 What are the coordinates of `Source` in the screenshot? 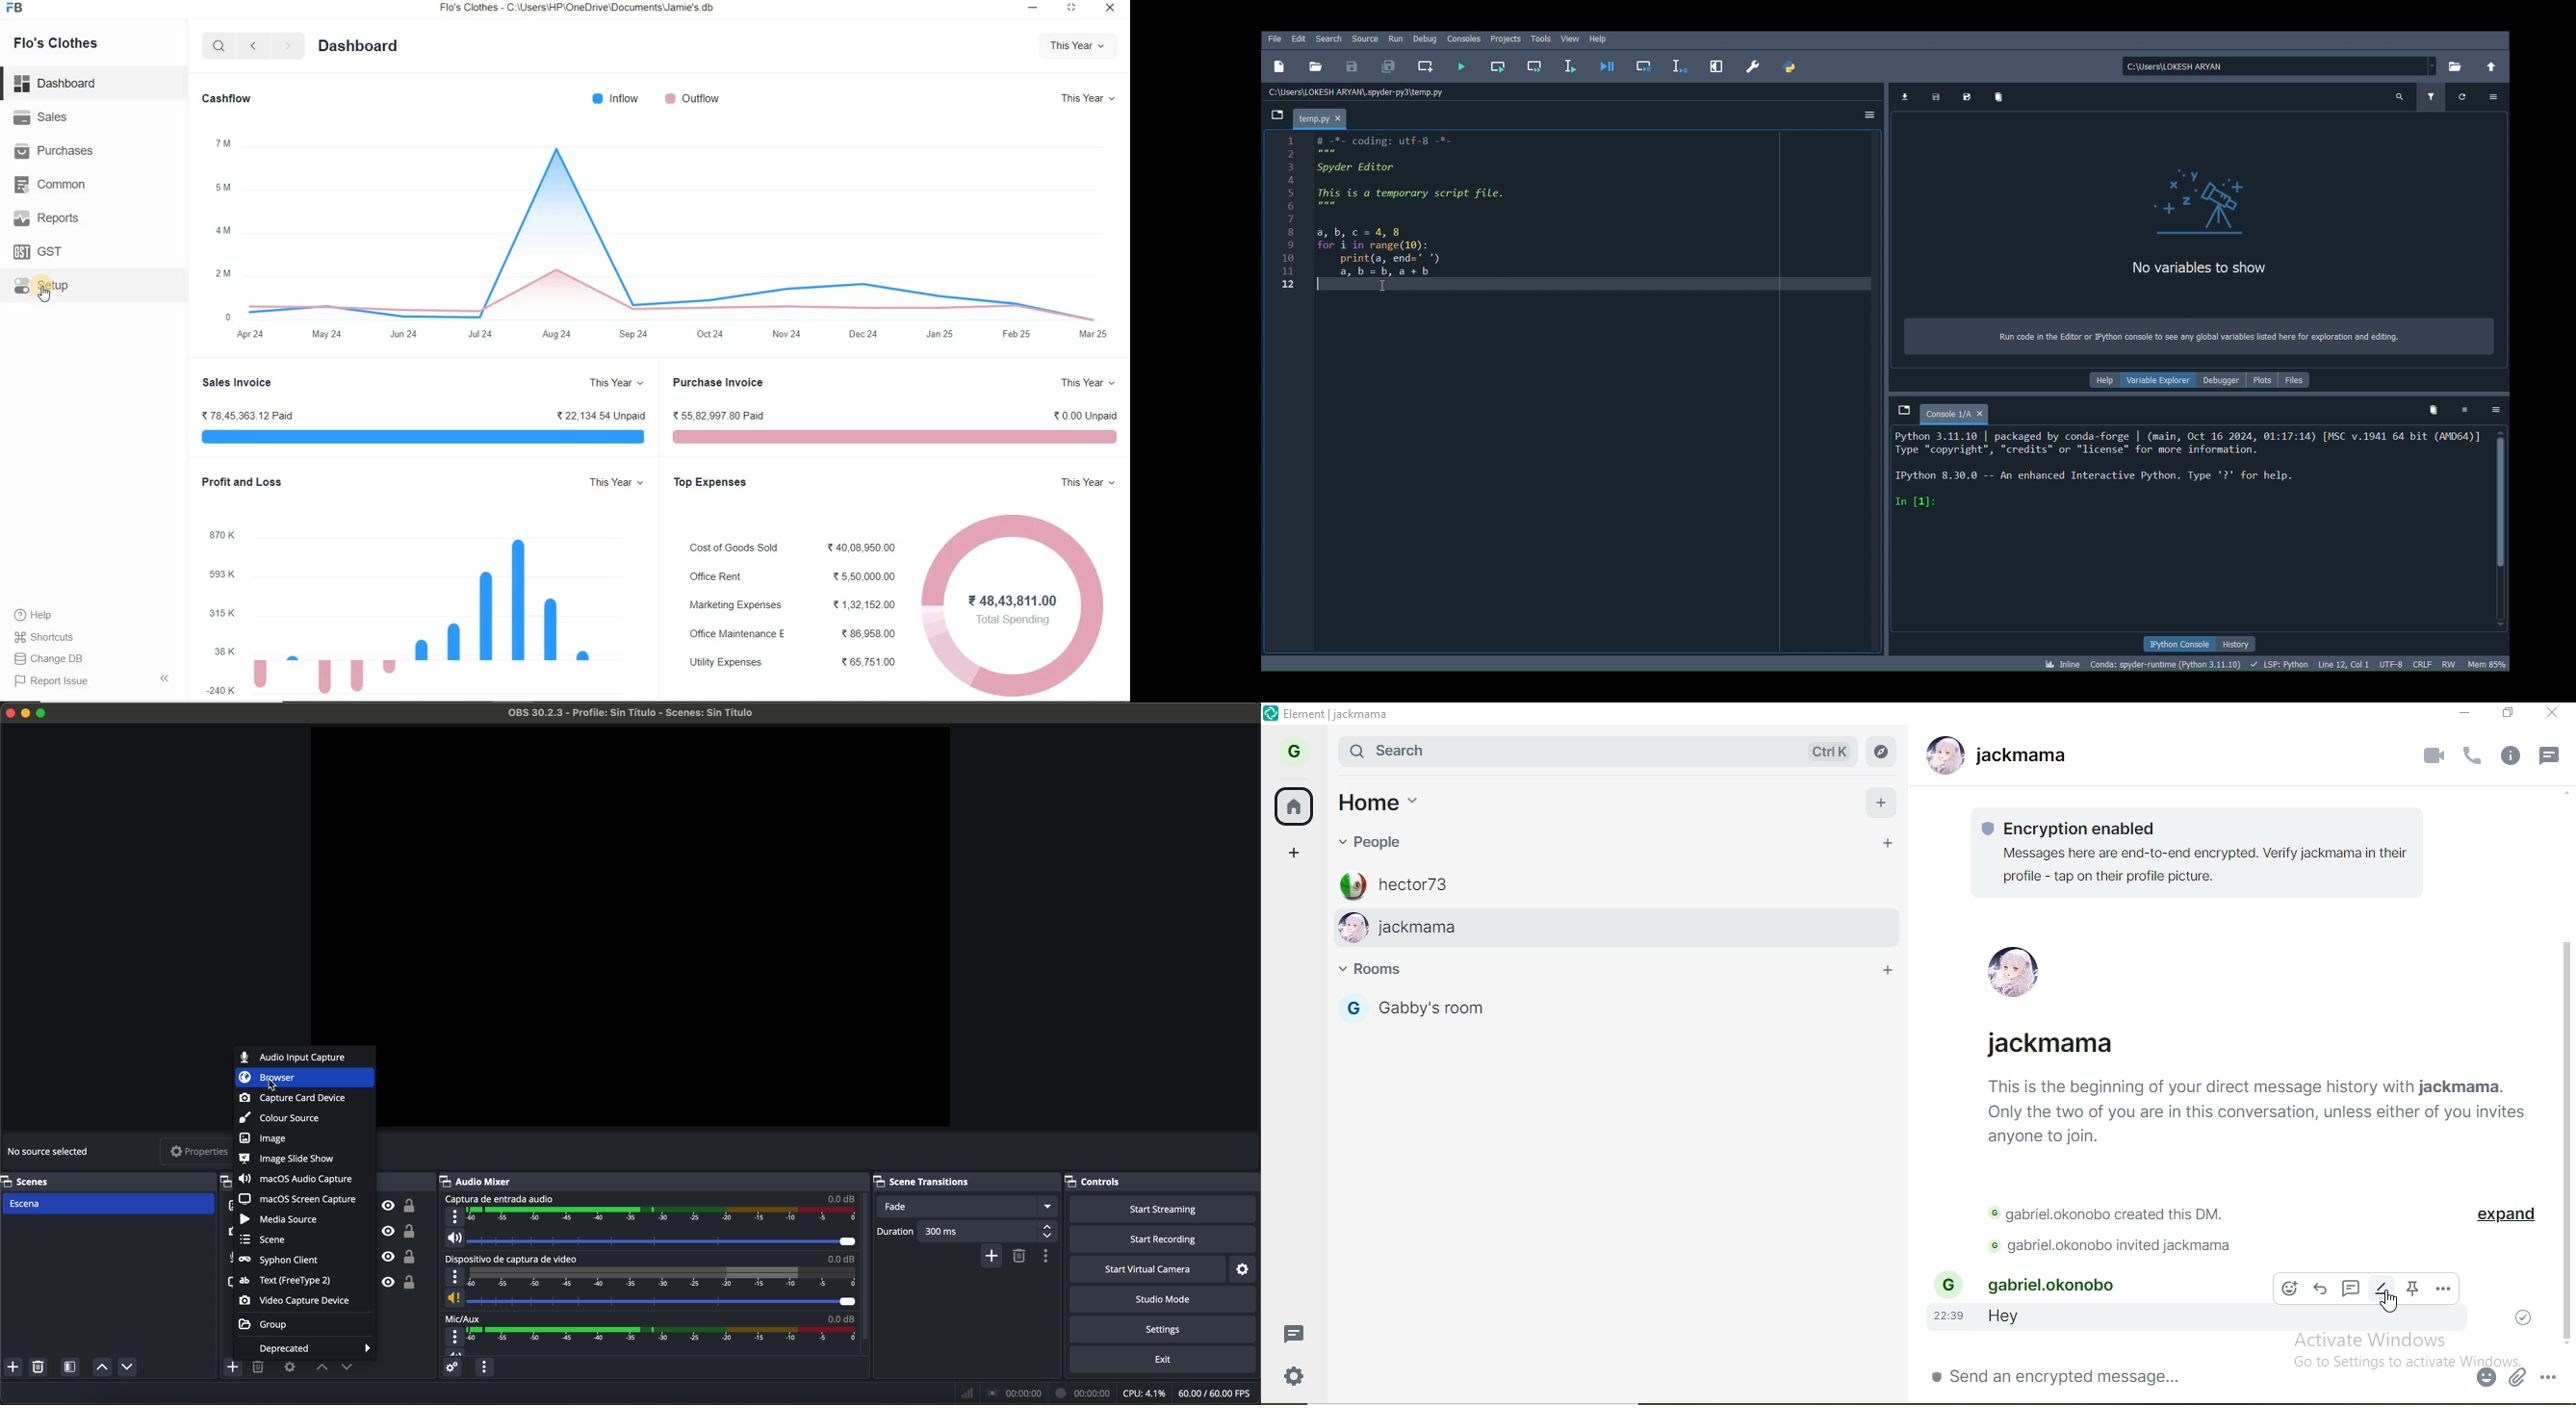 It's located at (1366, 40).